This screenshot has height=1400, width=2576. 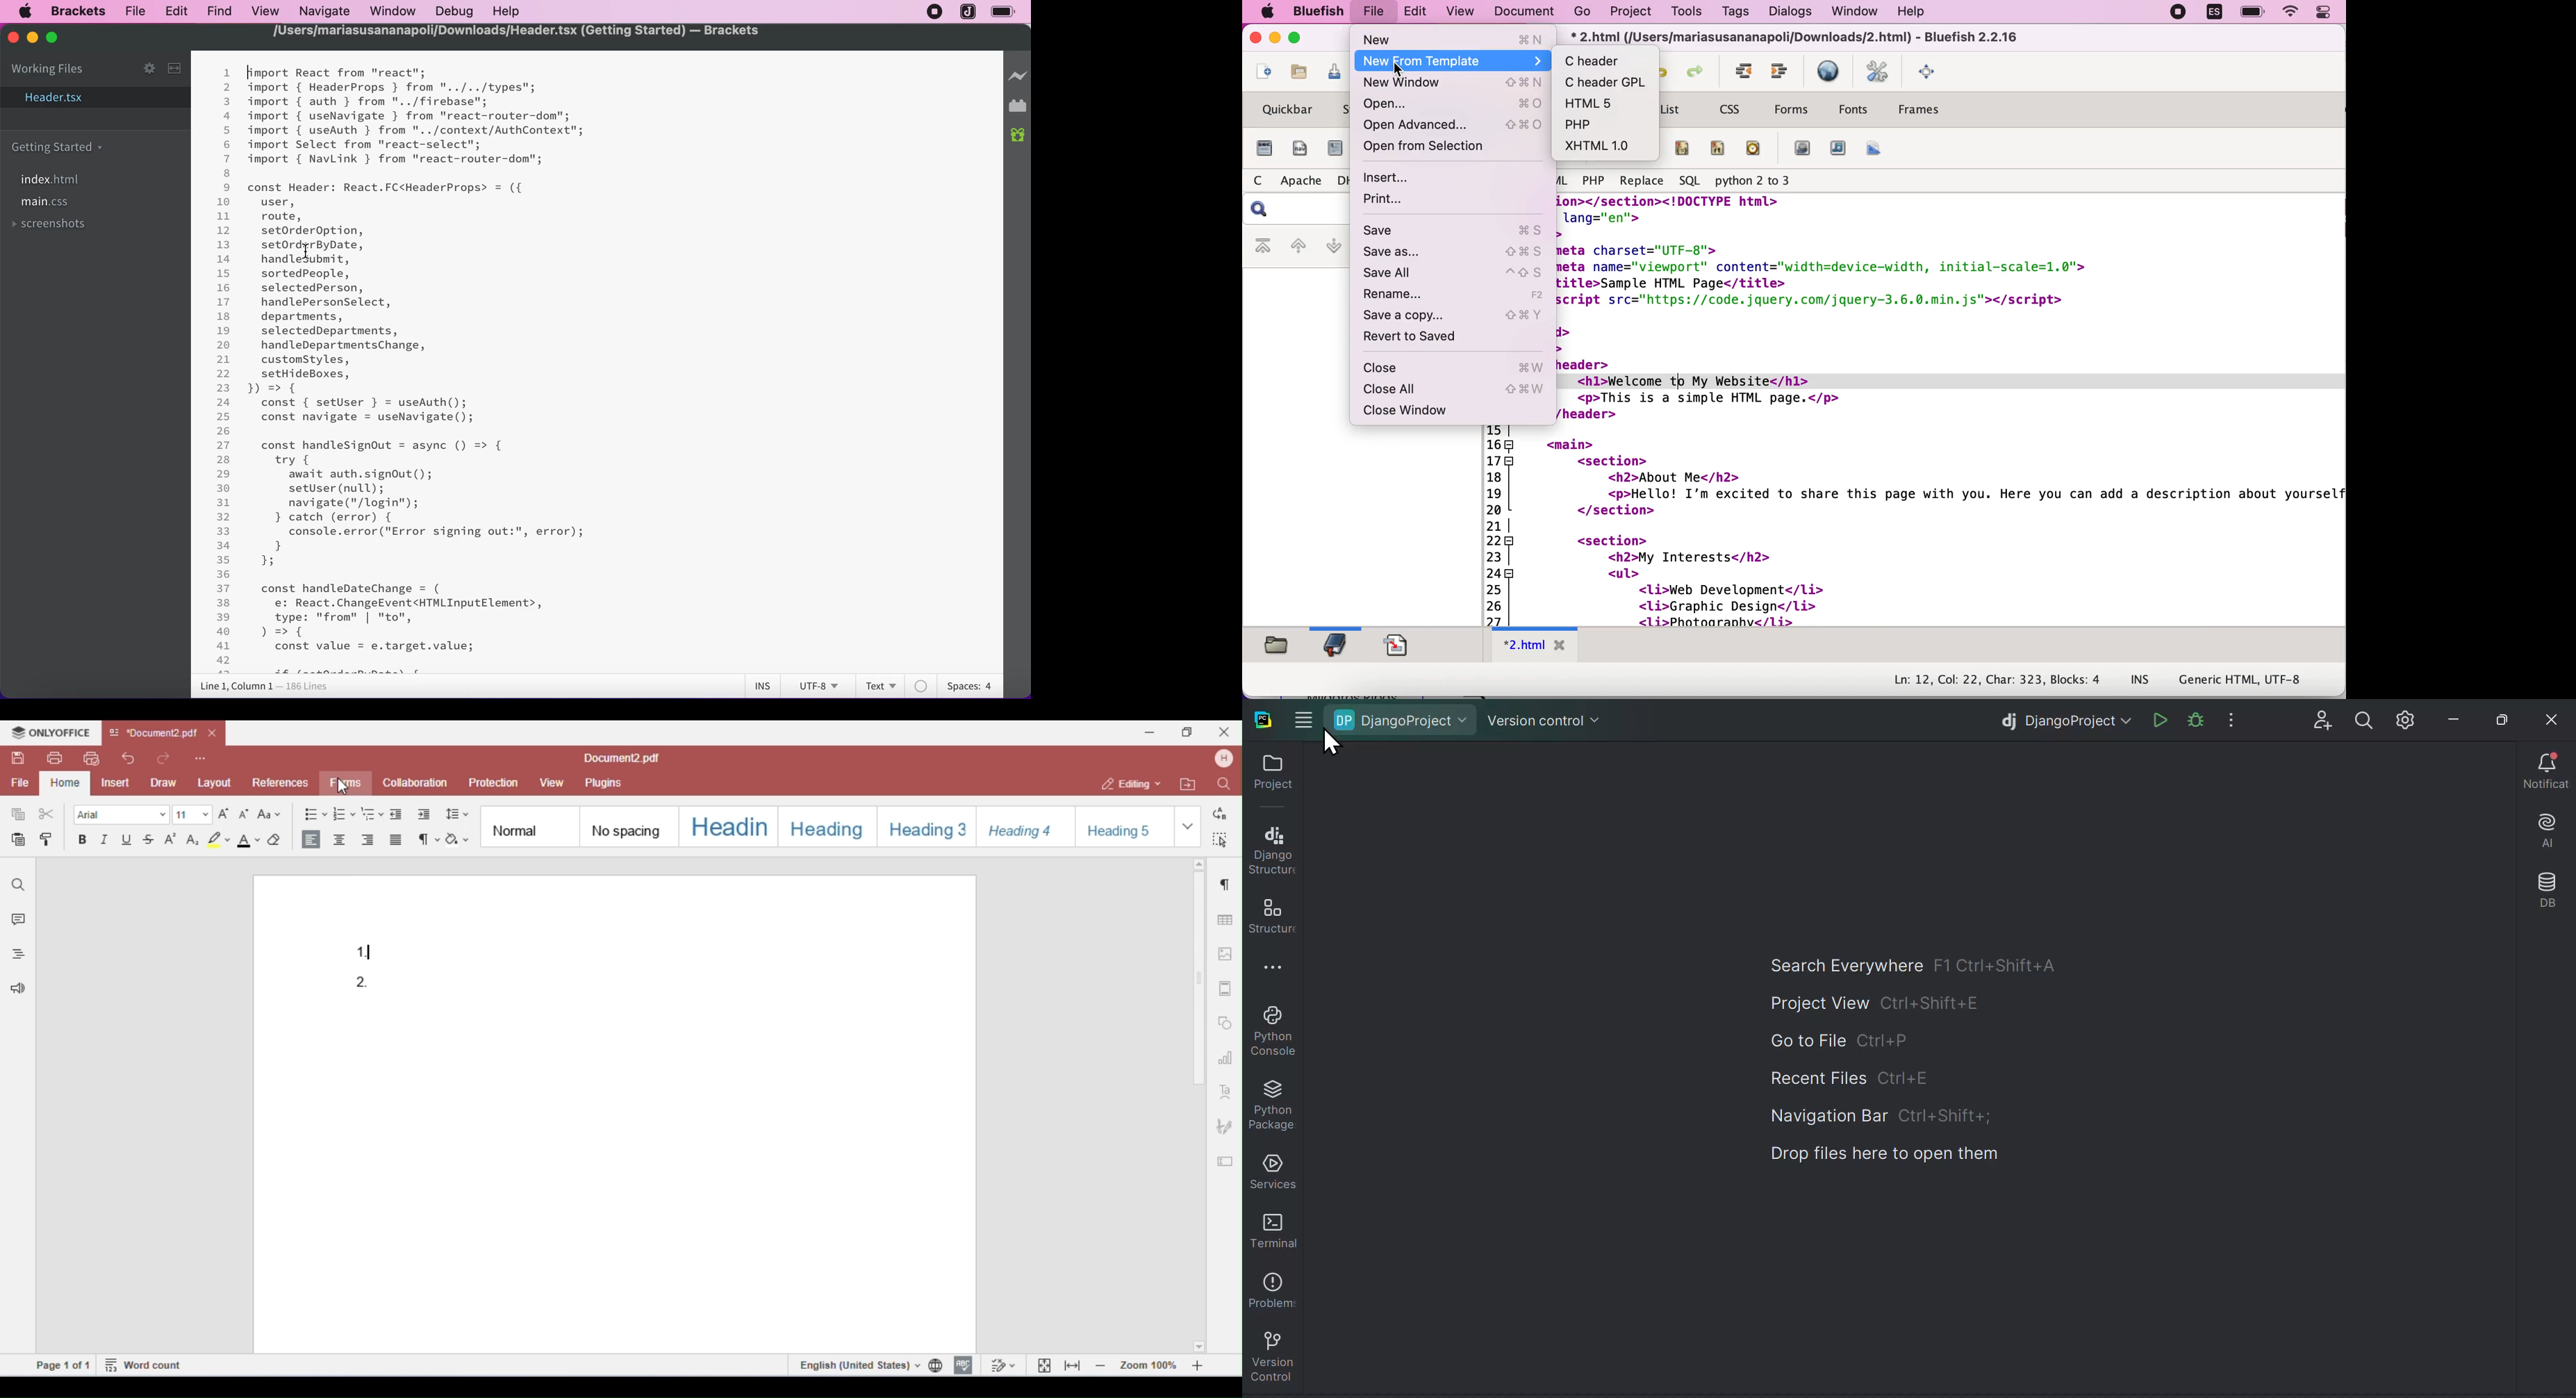 I want to click on 23, so click(x=224, y=388).